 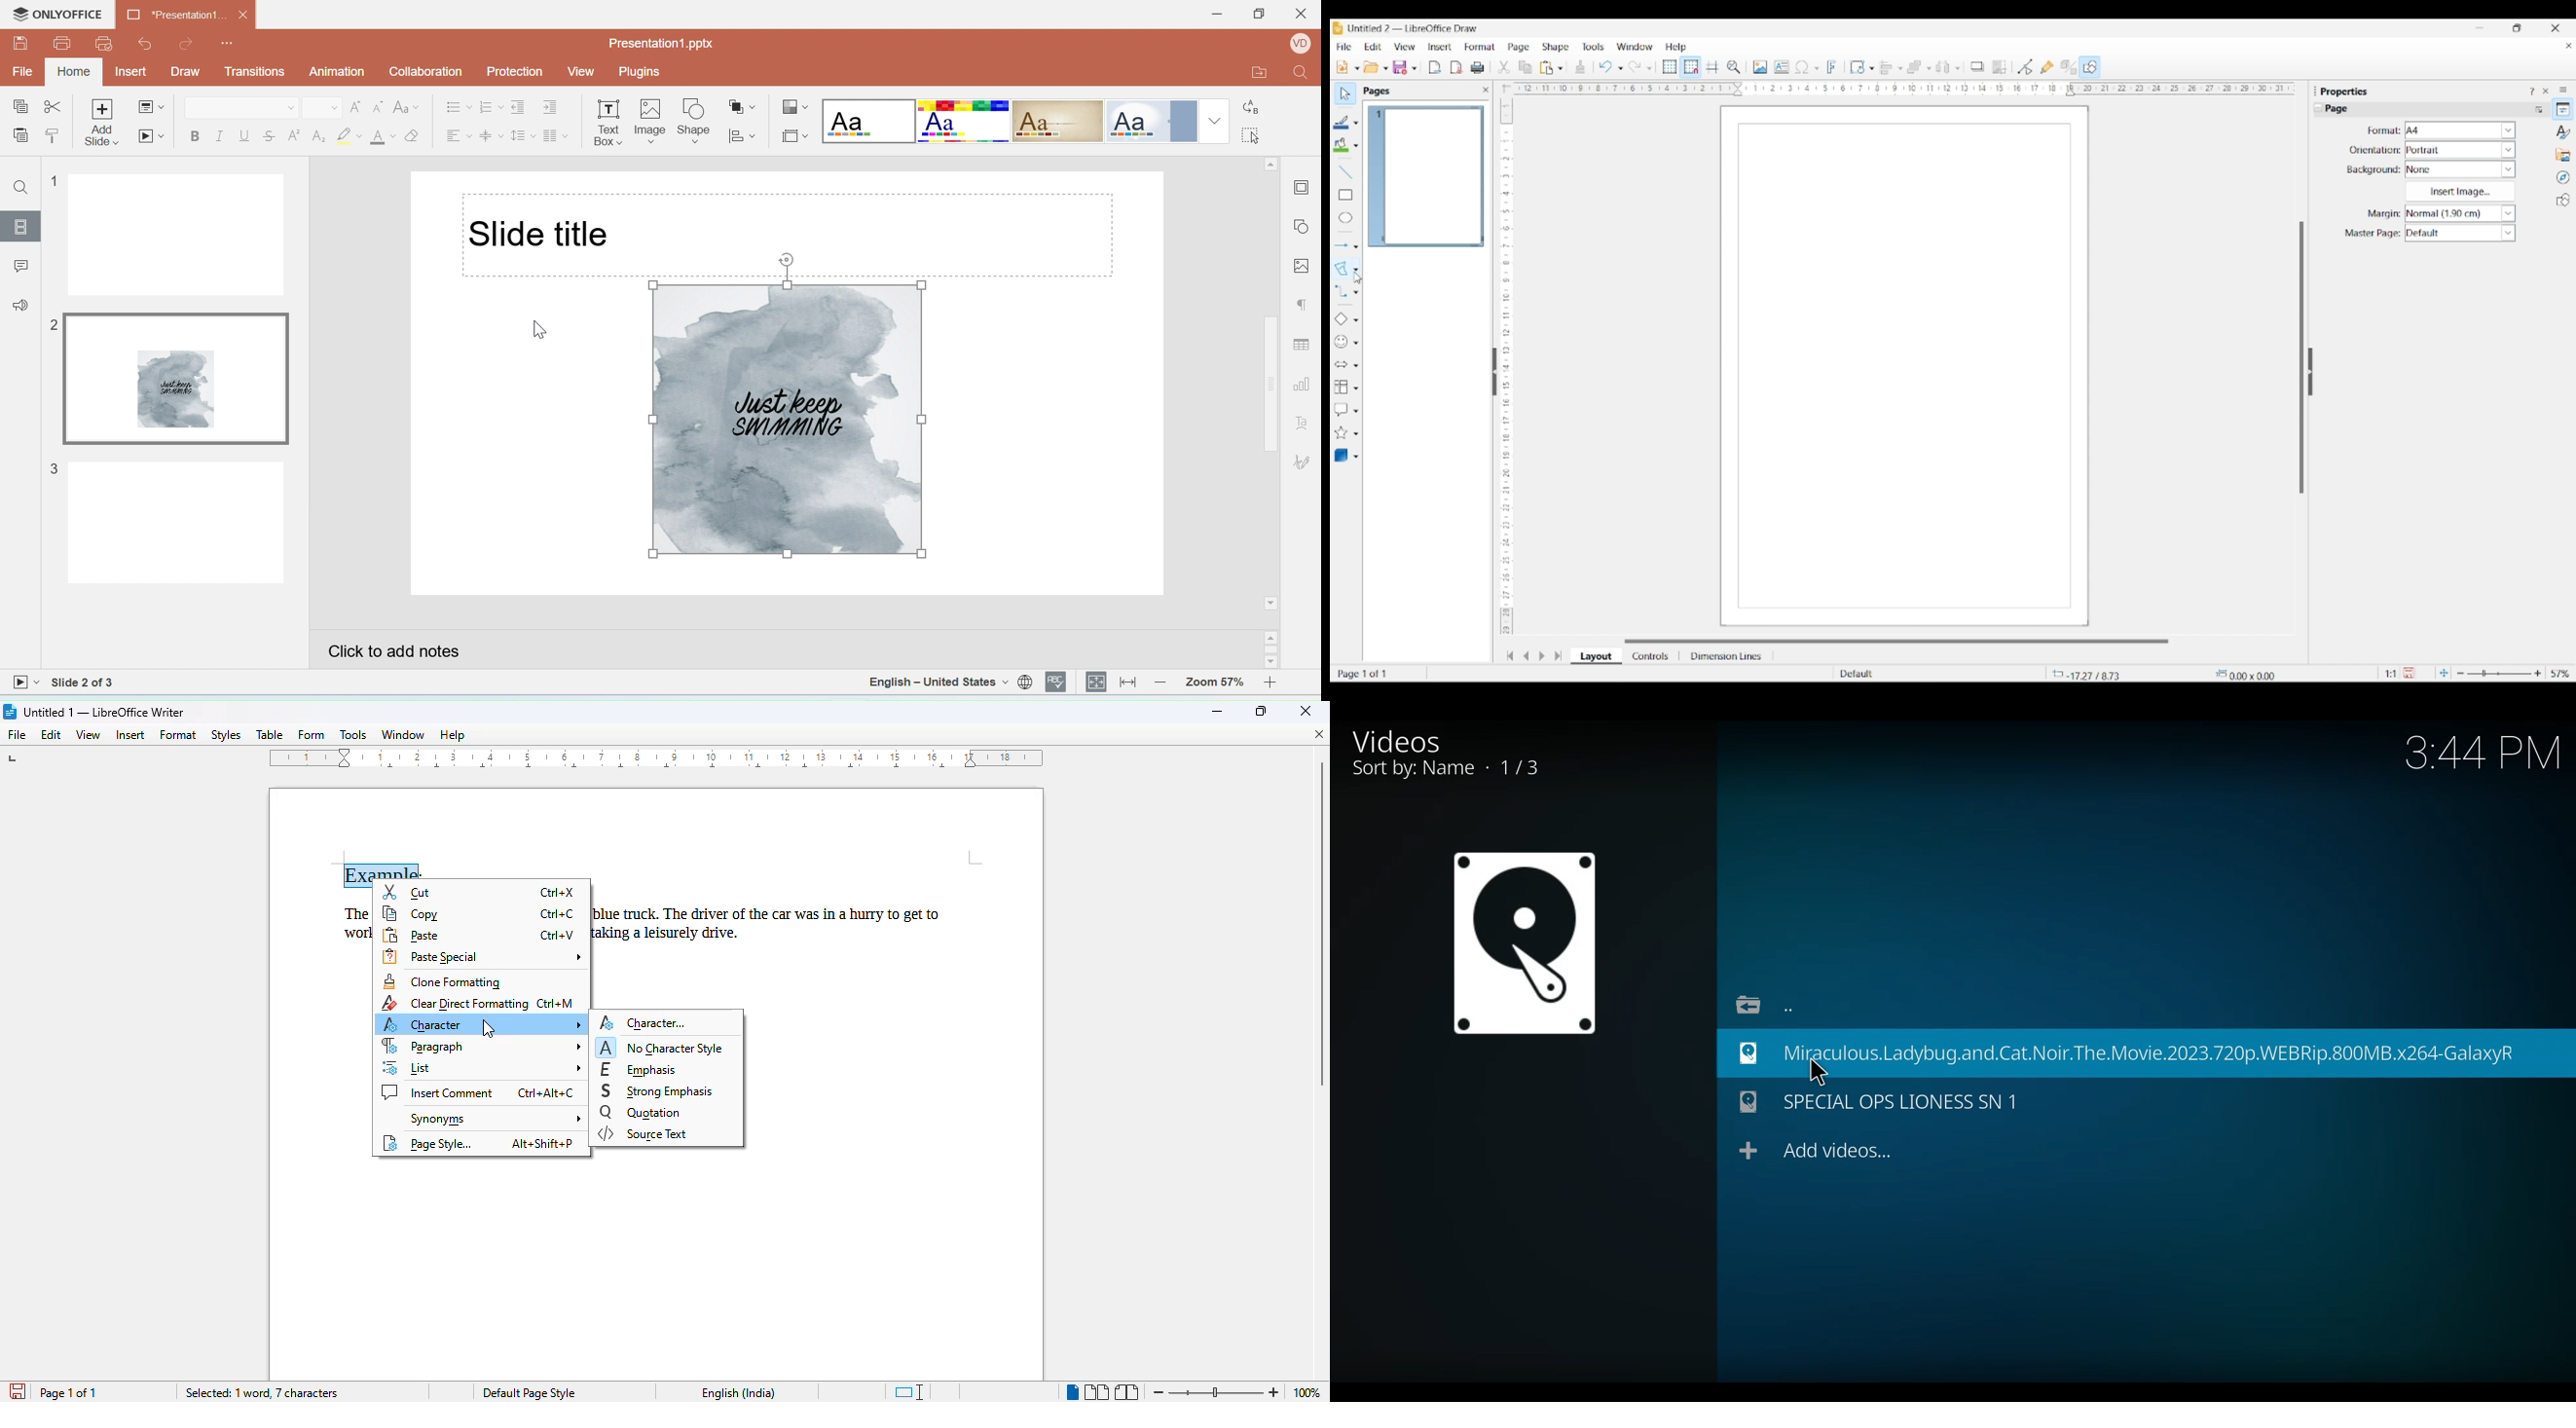 What do you see at coordinates (2460, 214) in the screenshot?
I see `Margin options` at bounding box center [2460, 214].